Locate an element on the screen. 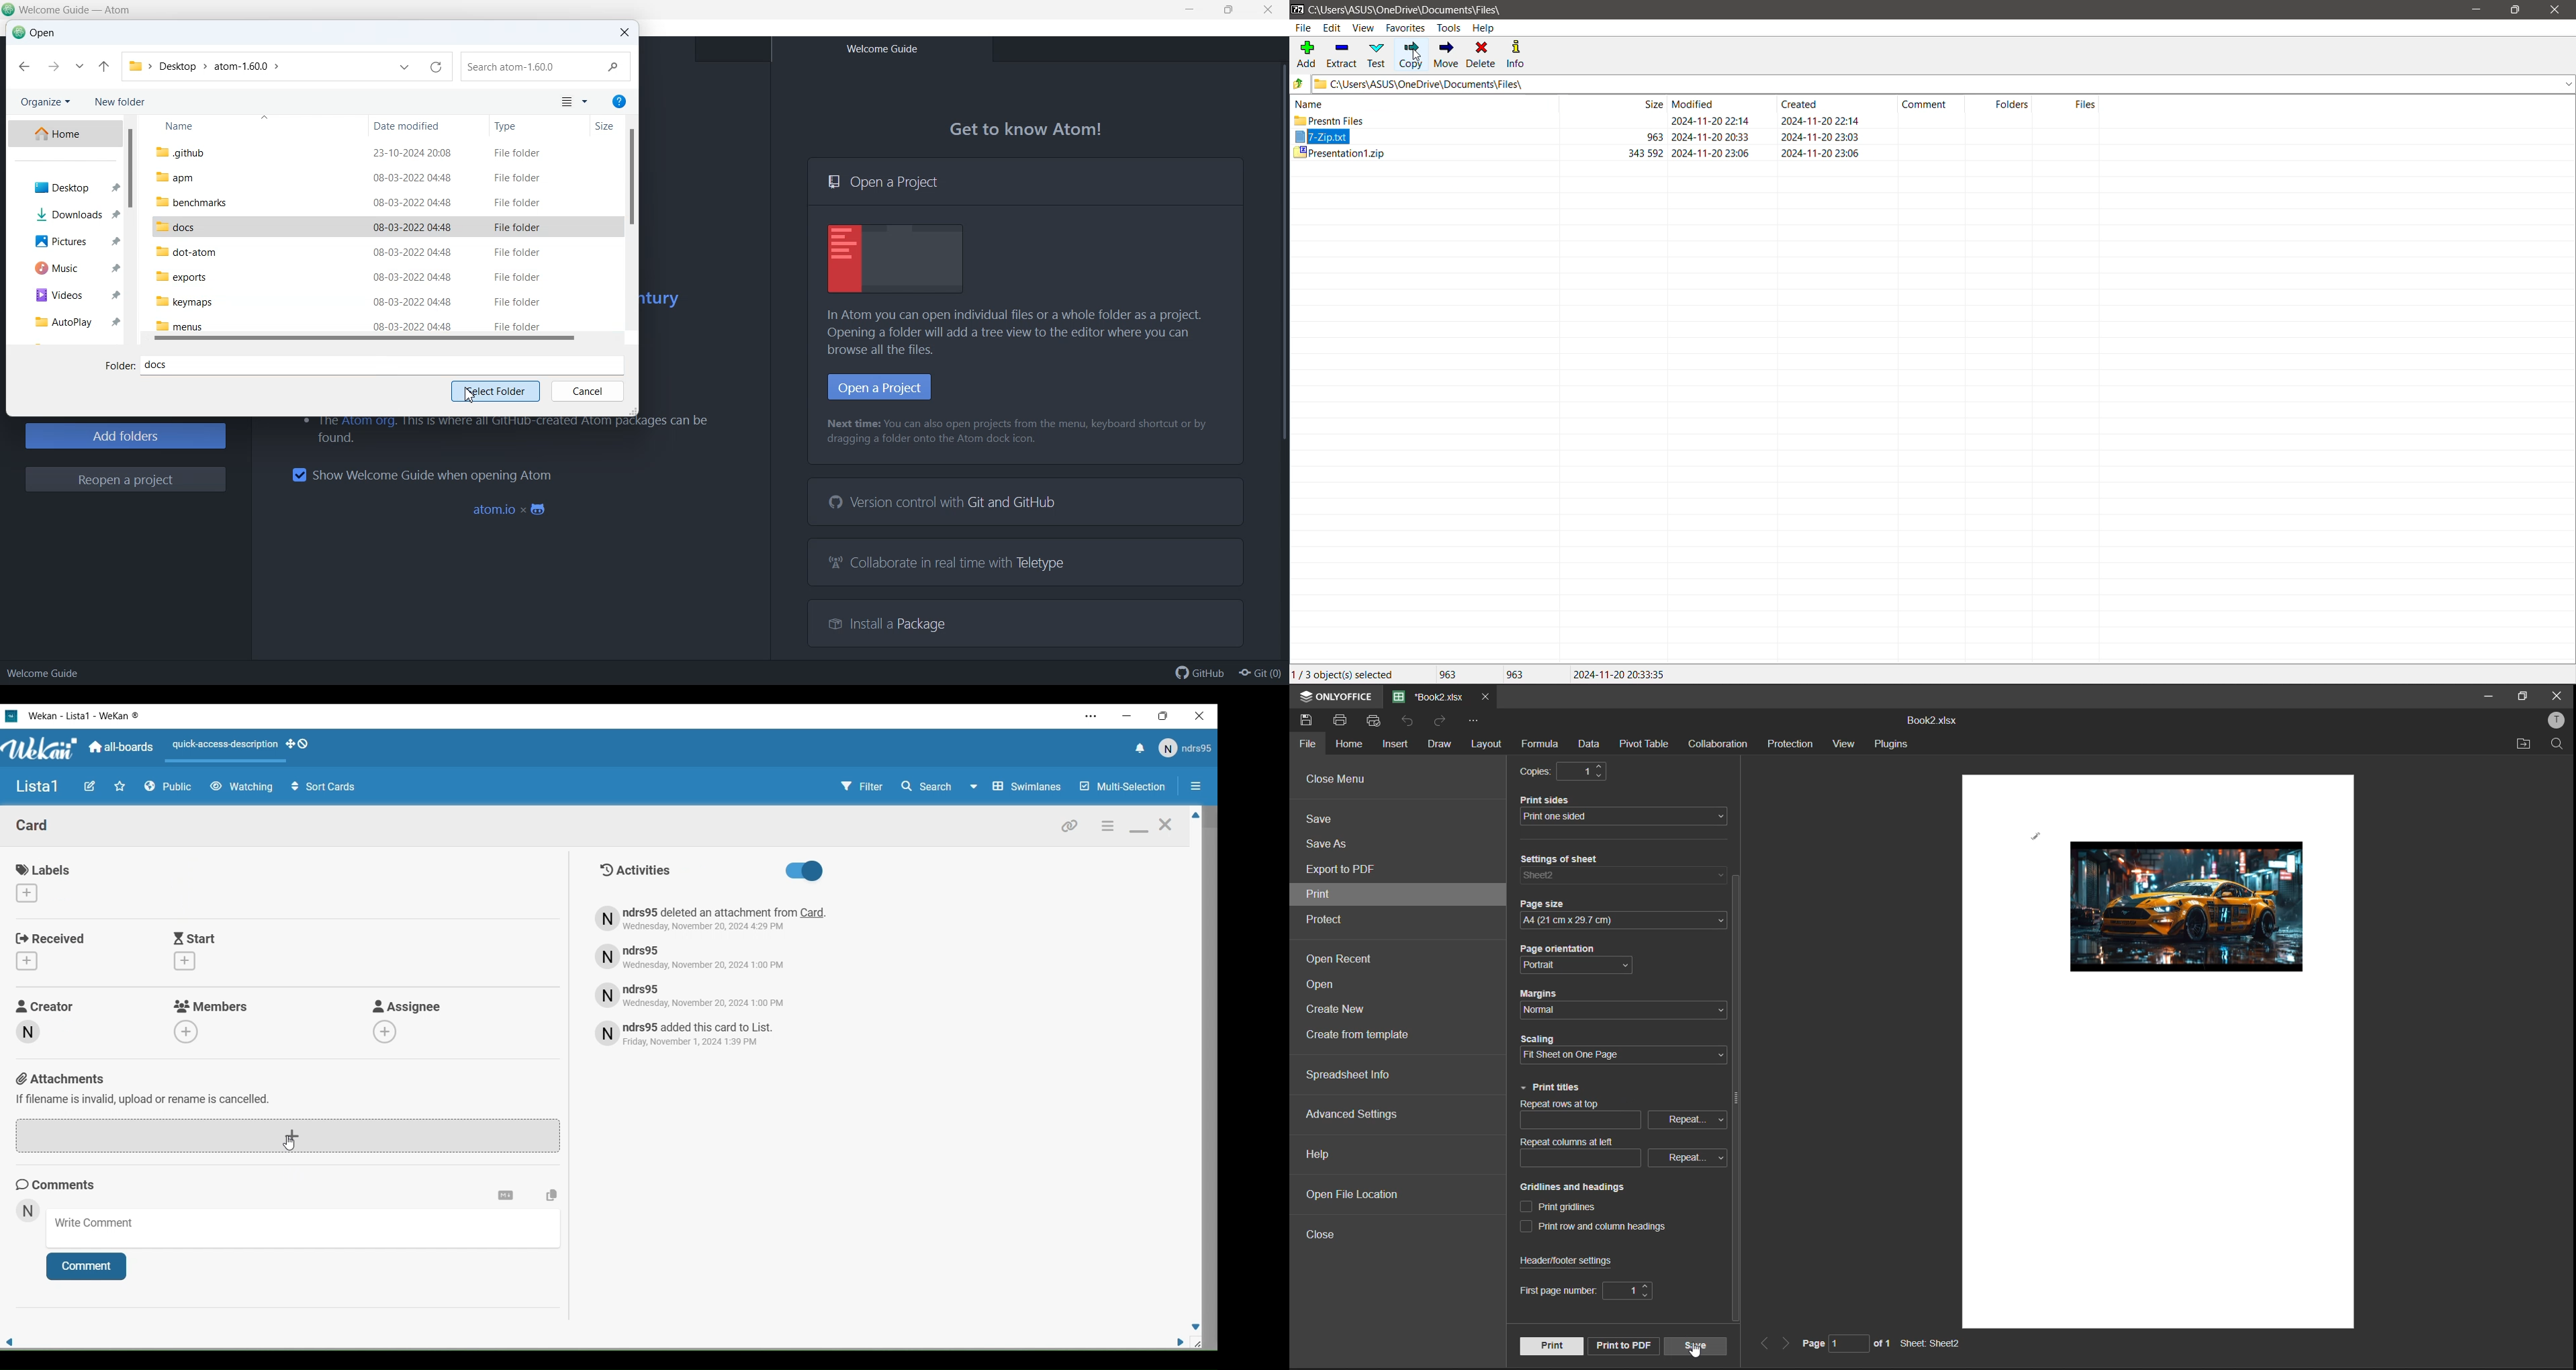  exports is located at coordinates (181, 276).